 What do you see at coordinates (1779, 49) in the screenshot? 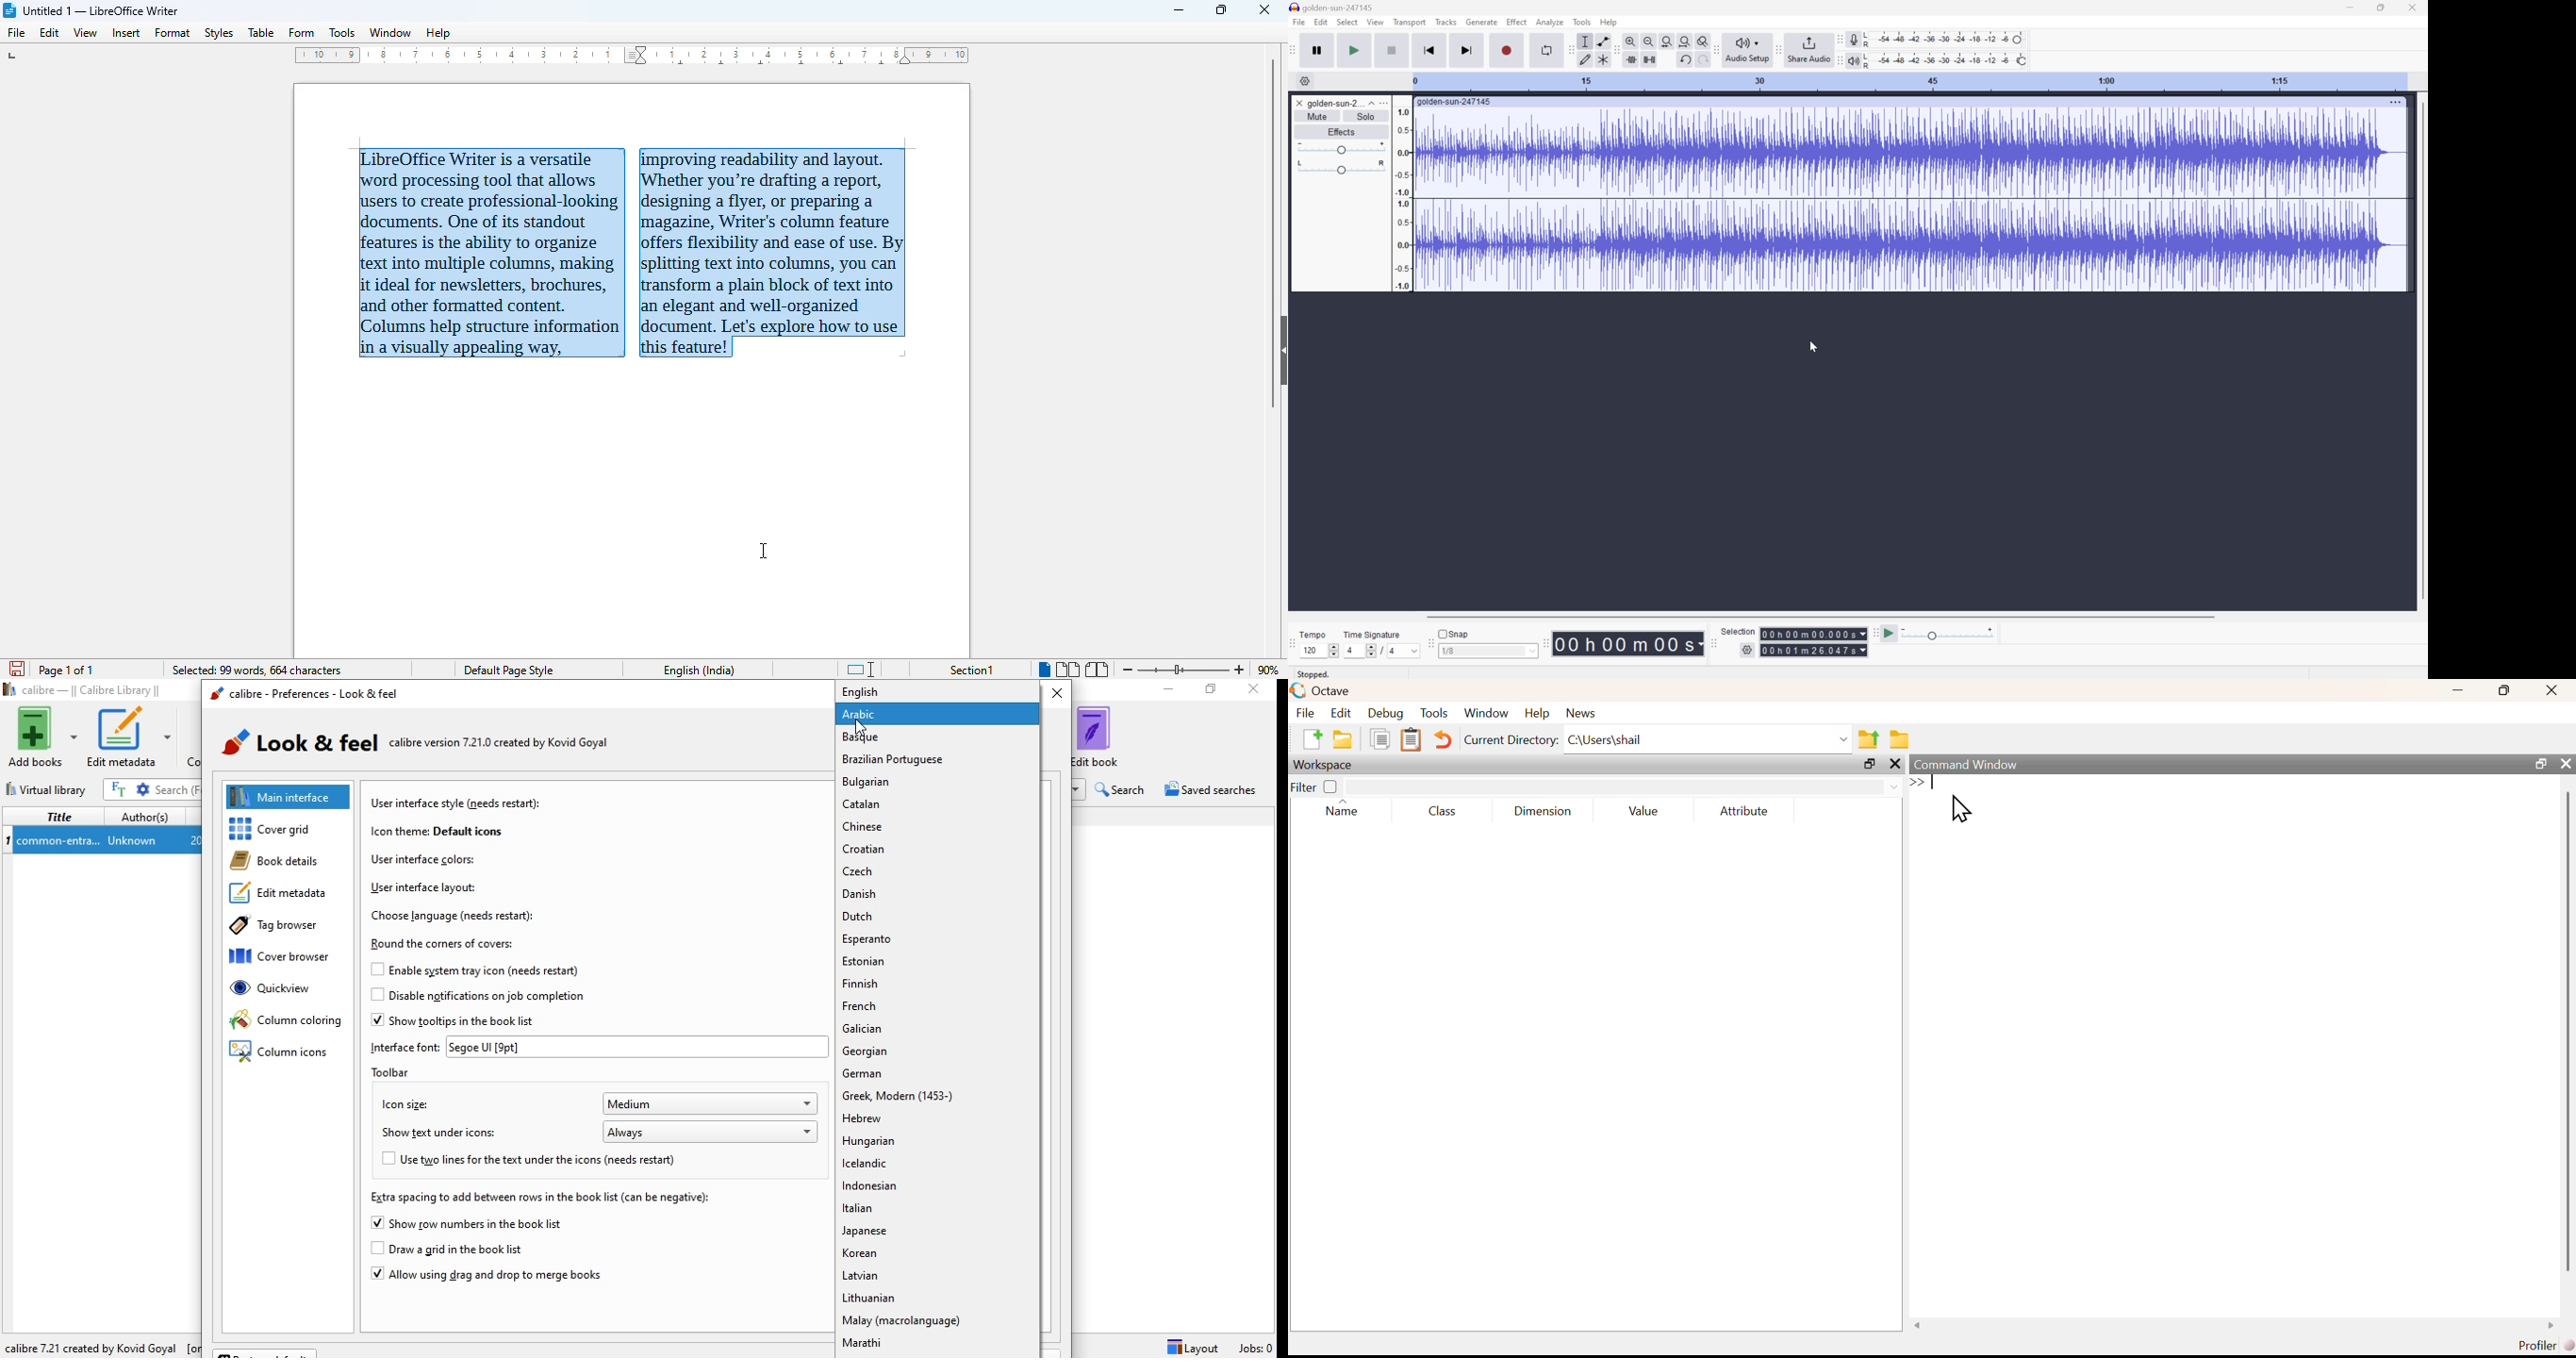
I see `Audacity share audio toolbar` at bounding box center [1779, 49].